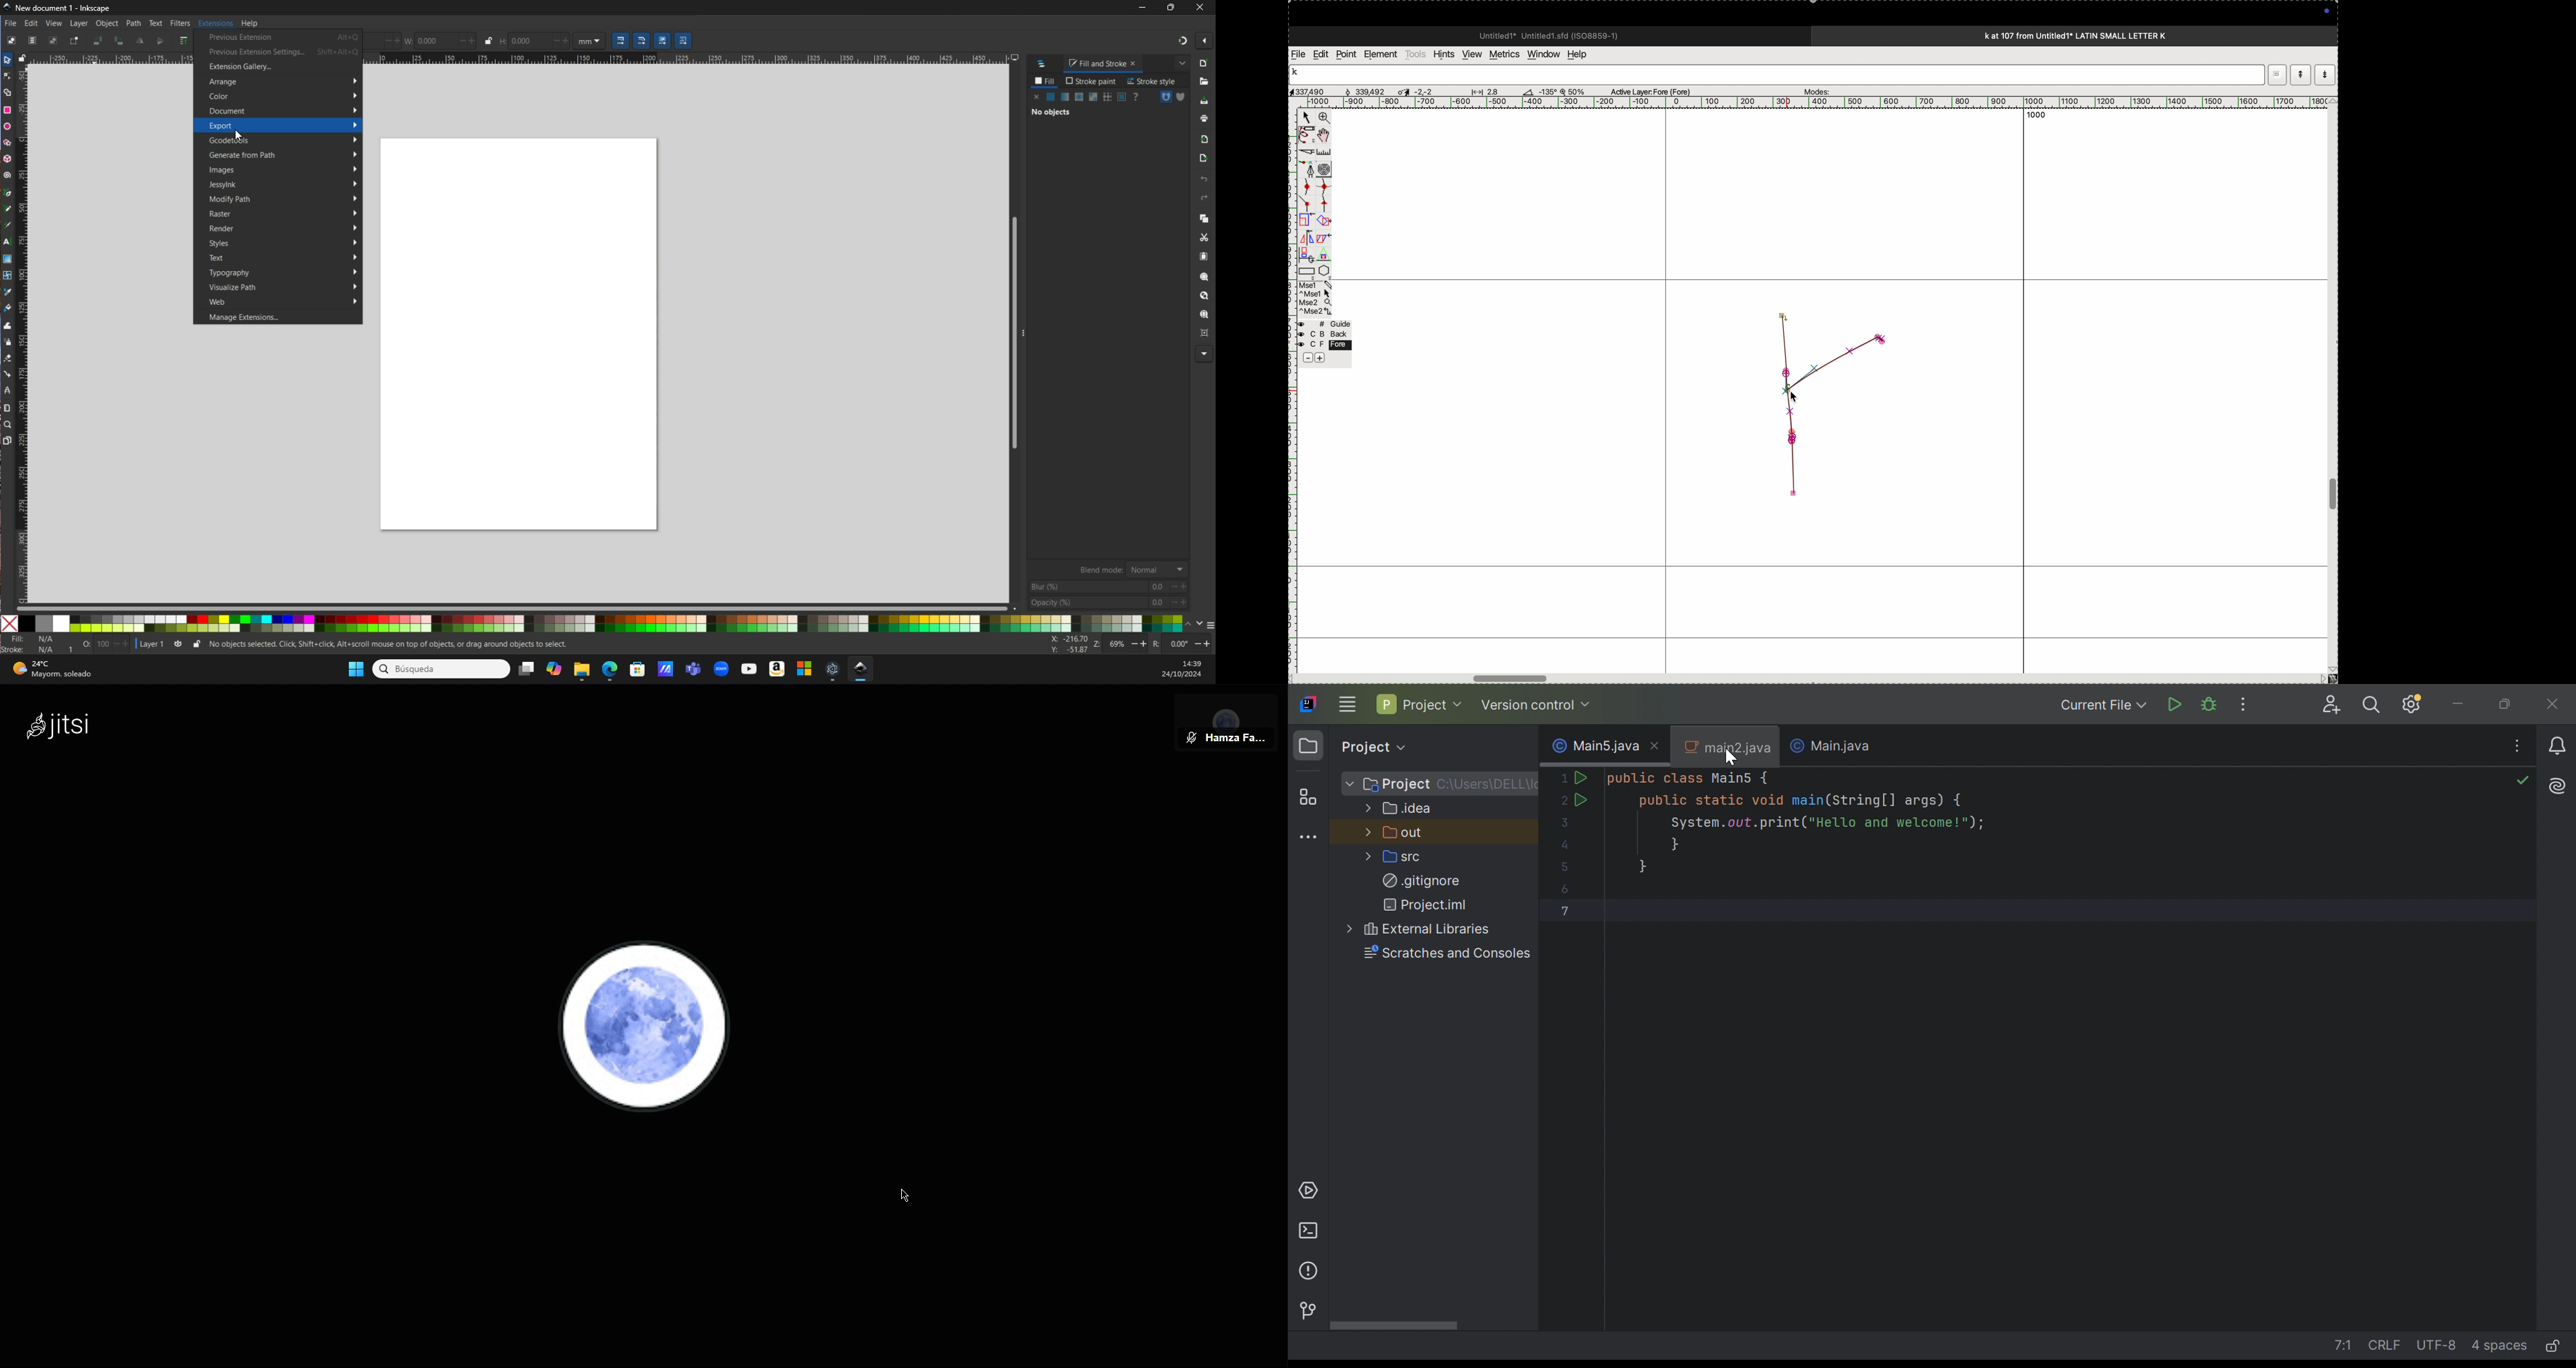 The width and height of the screenshot is (2576, 1372). What do you see at coordinates (24, 328) in the screenshot?
I see `vertical scale` at bounding box center [24, 328].